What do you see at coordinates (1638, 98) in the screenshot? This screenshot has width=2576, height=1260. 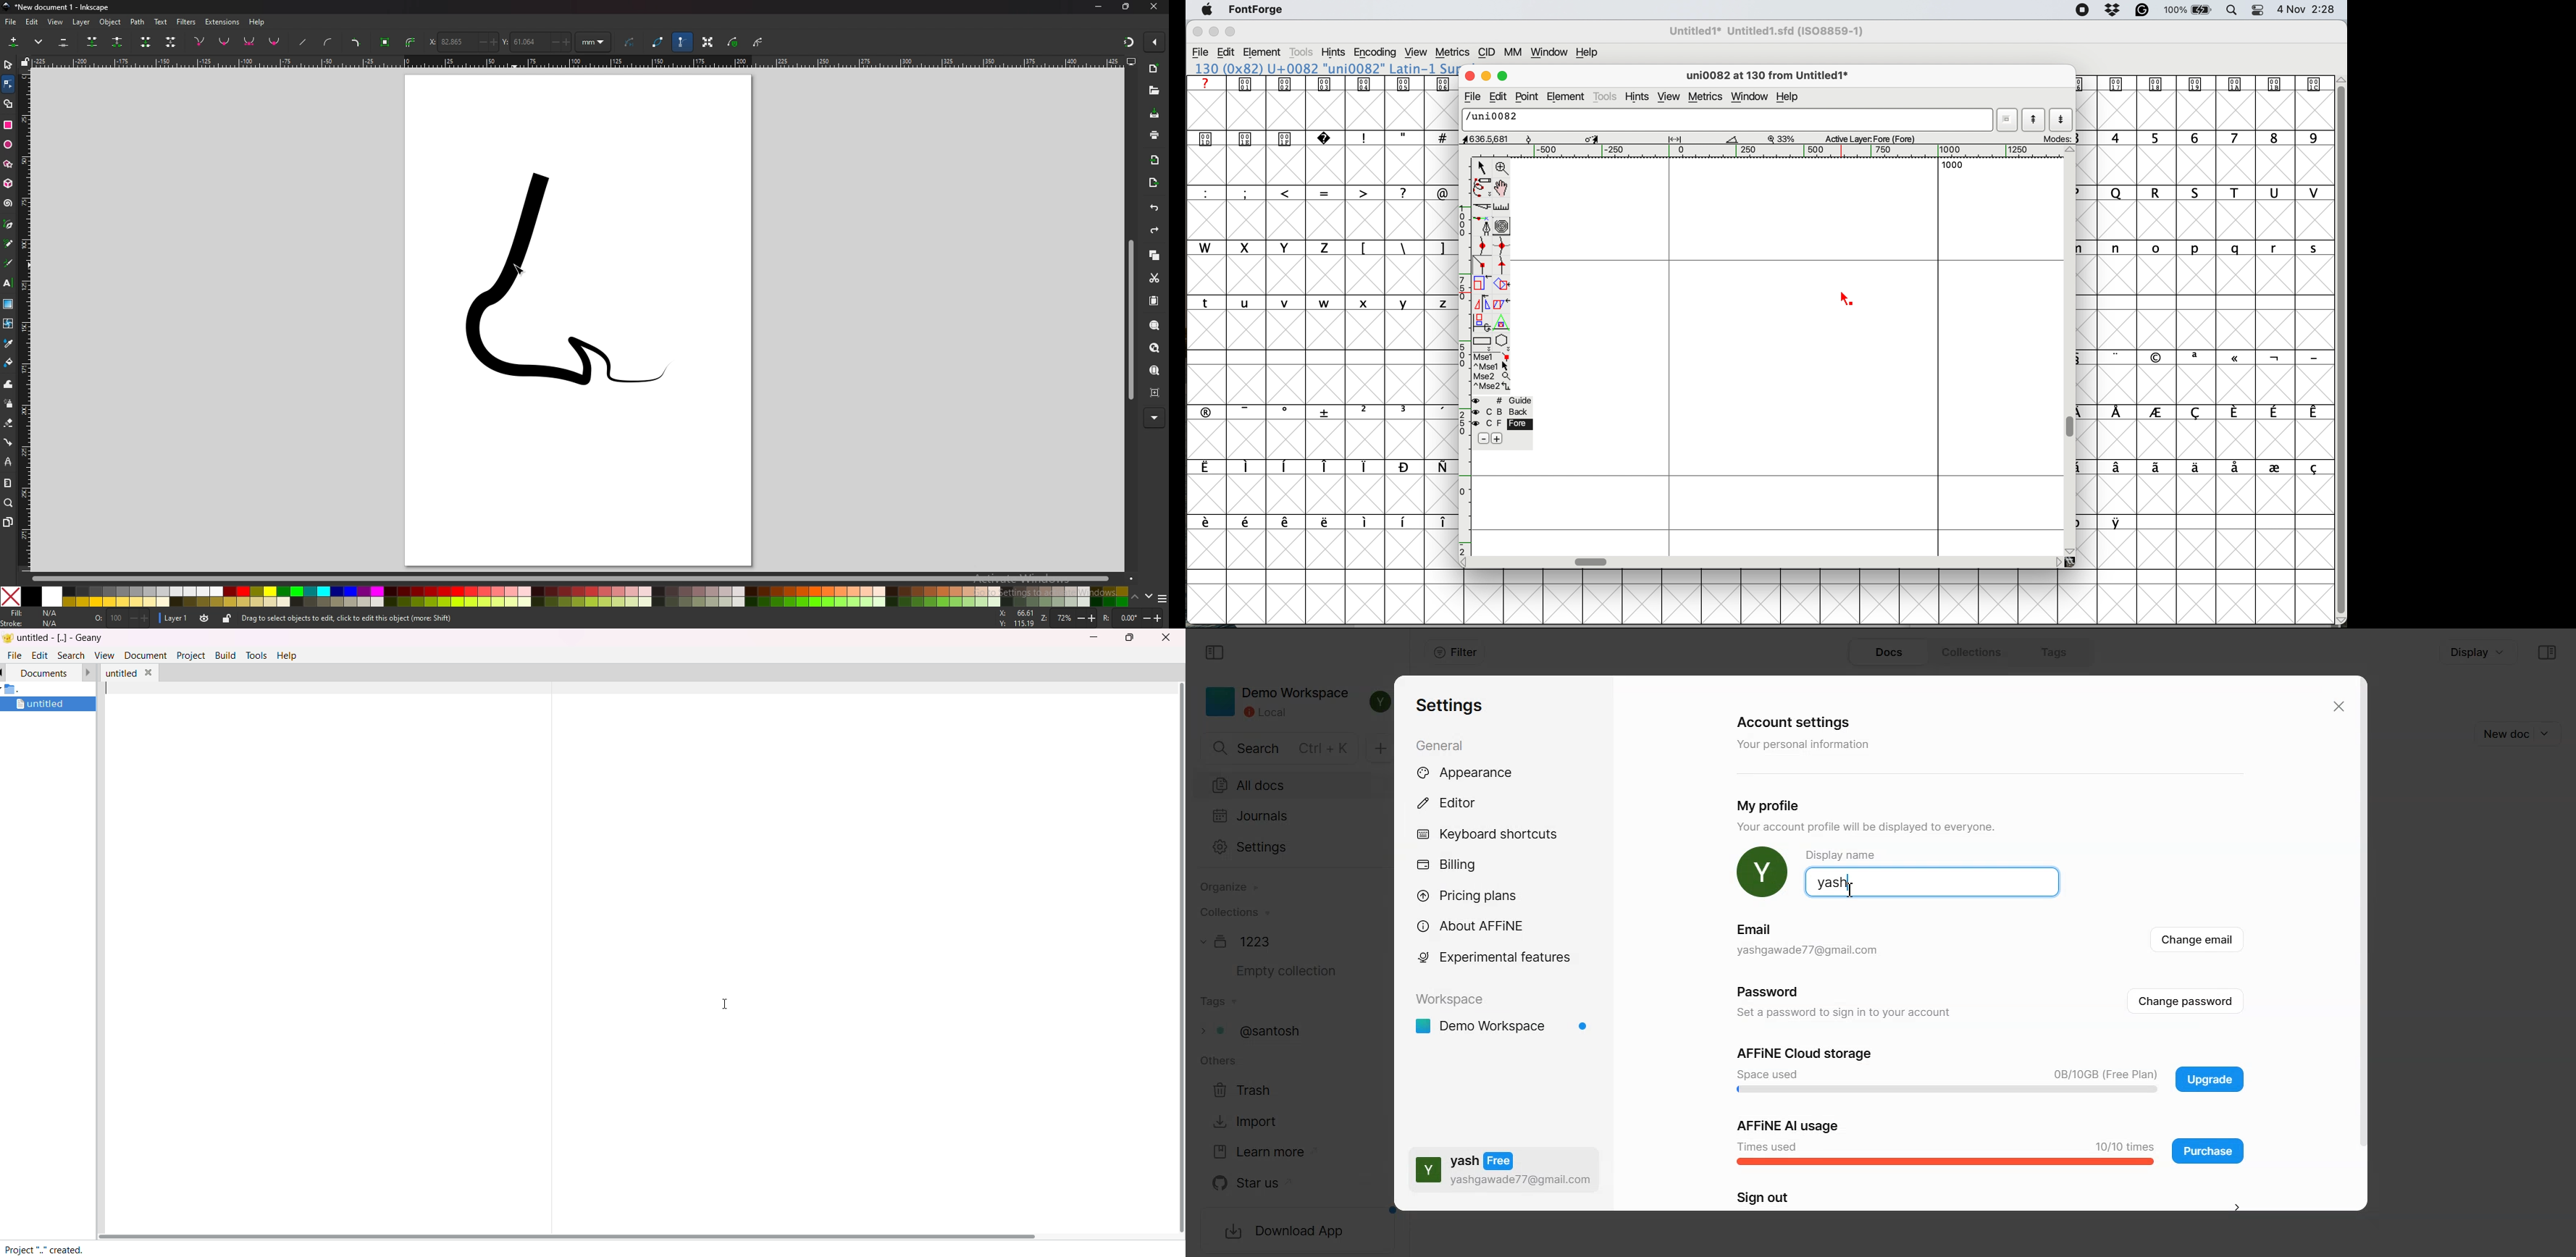 I see `hints` at bounding box center [1638, 98].